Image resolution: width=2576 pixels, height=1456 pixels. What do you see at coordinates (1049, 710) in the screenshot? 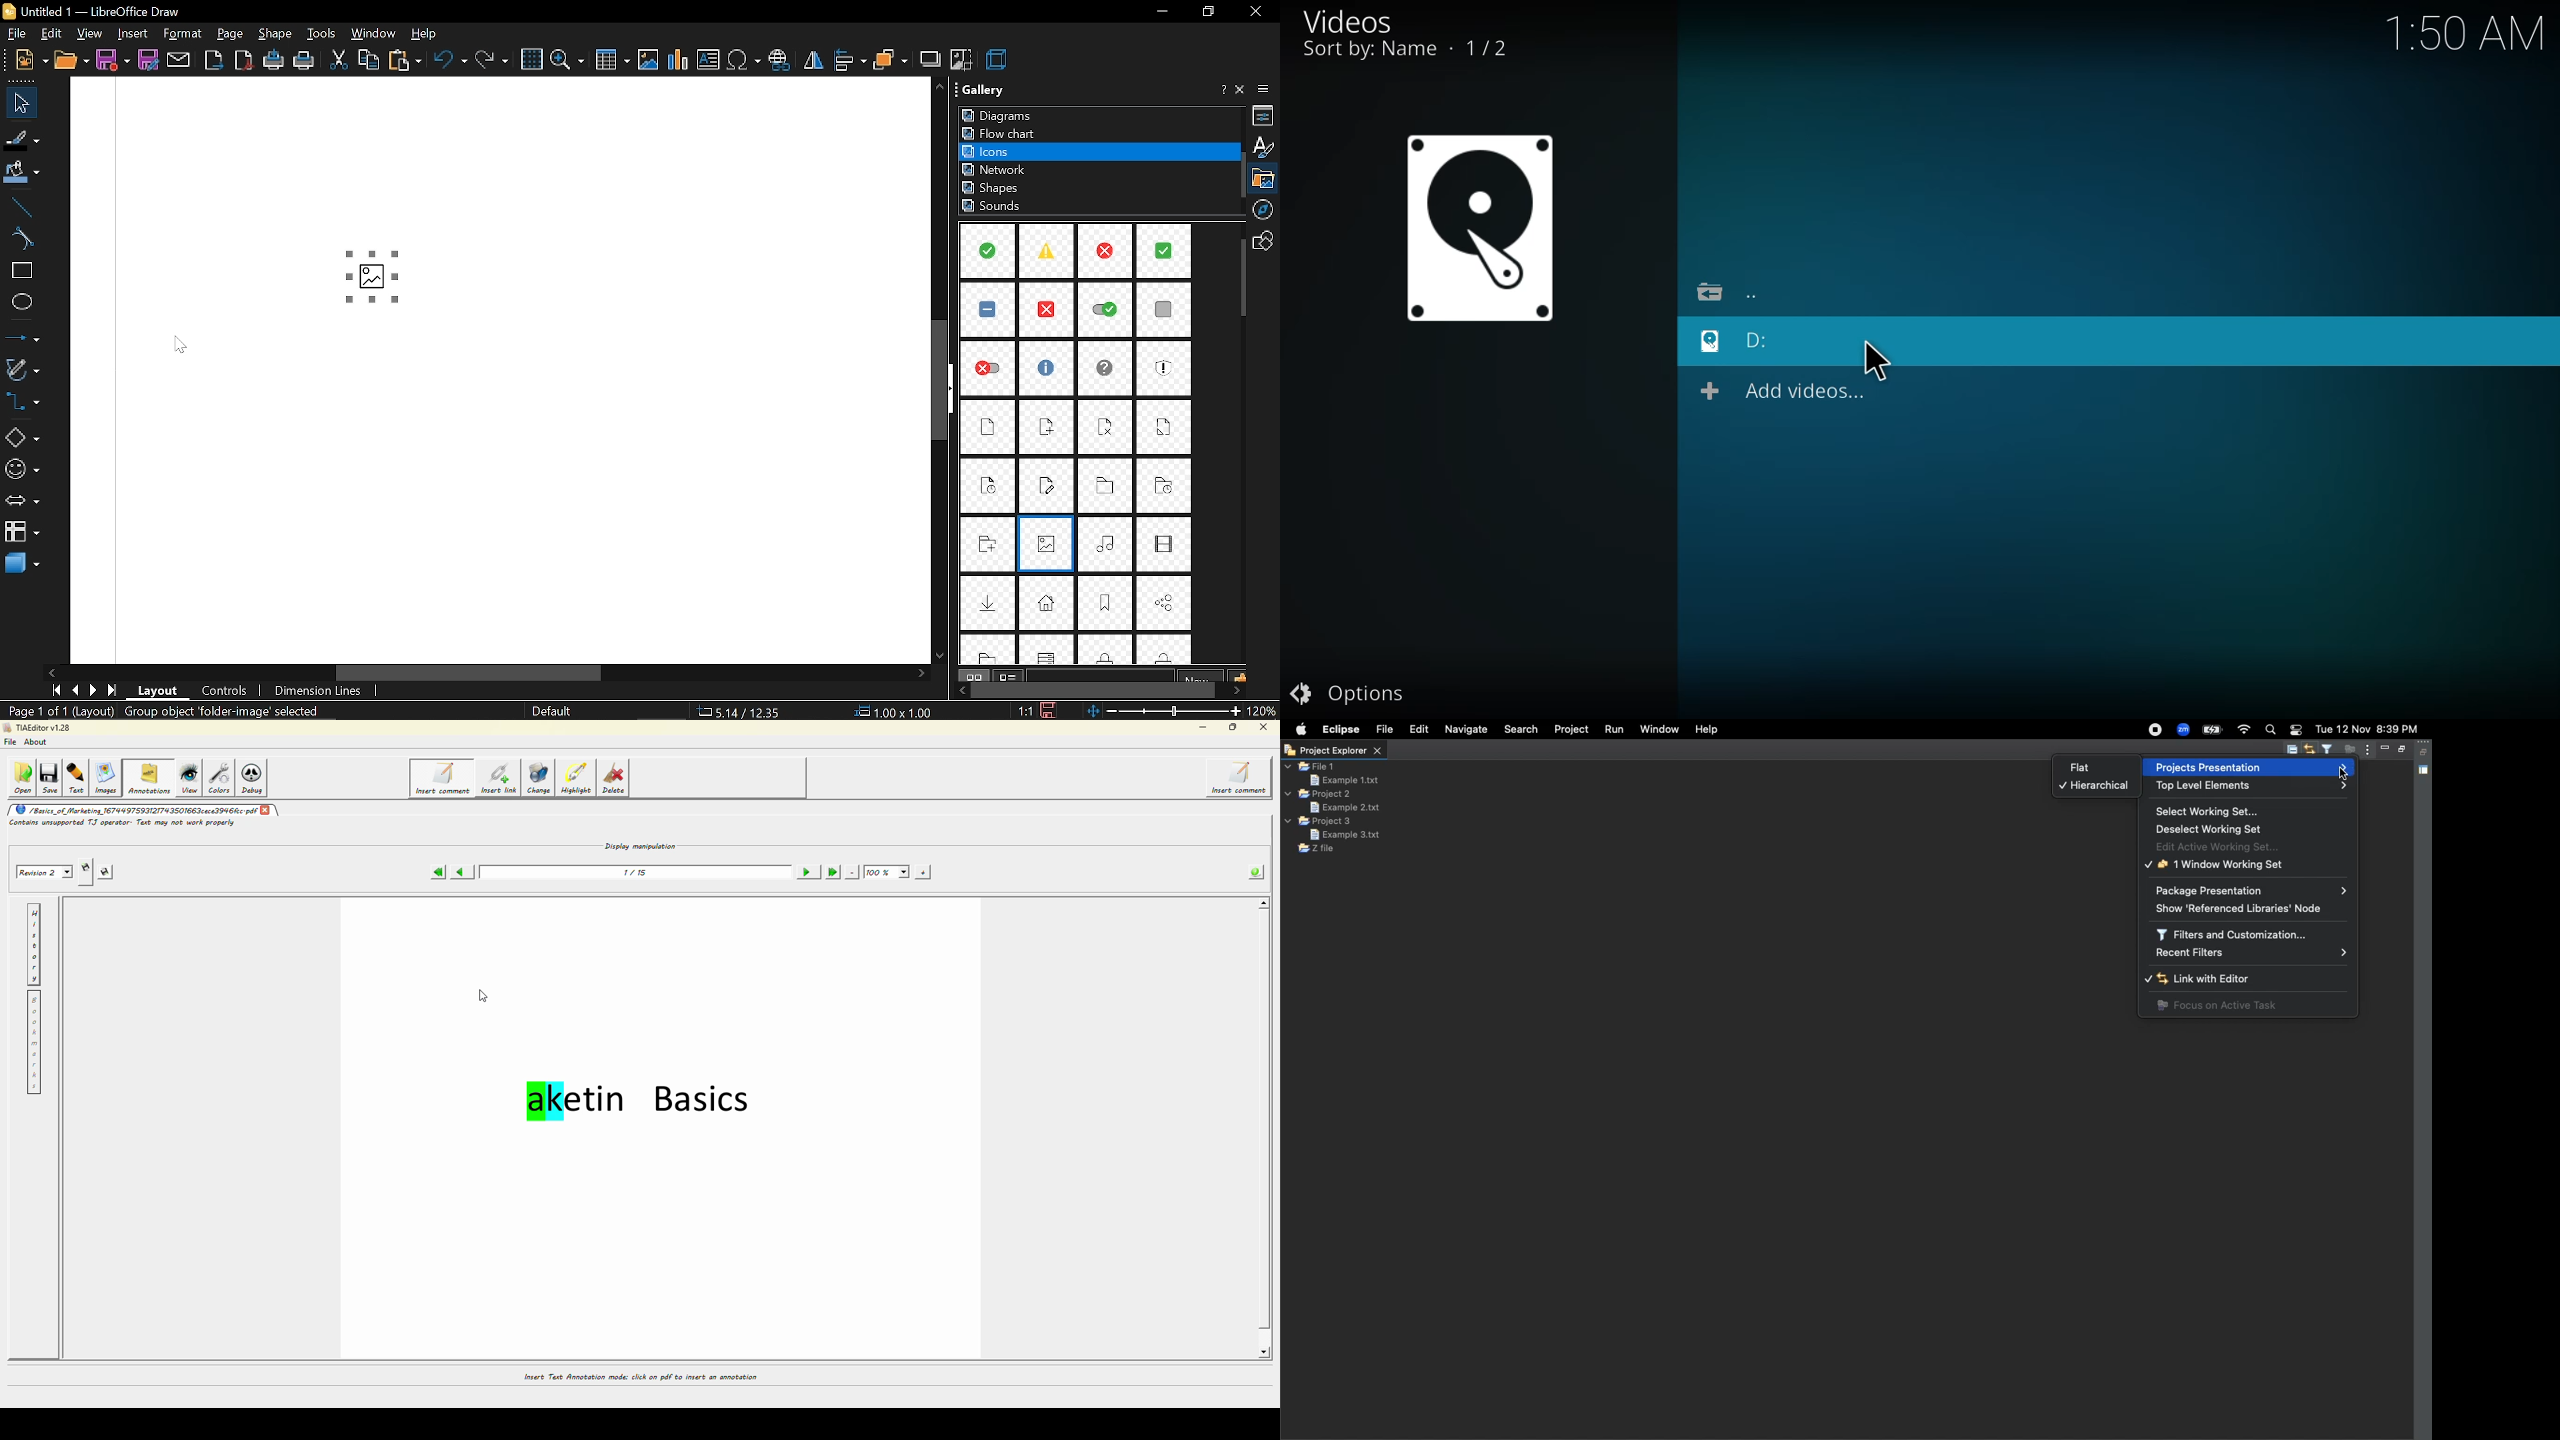
I see `save` at bounding box center [1049, 710].